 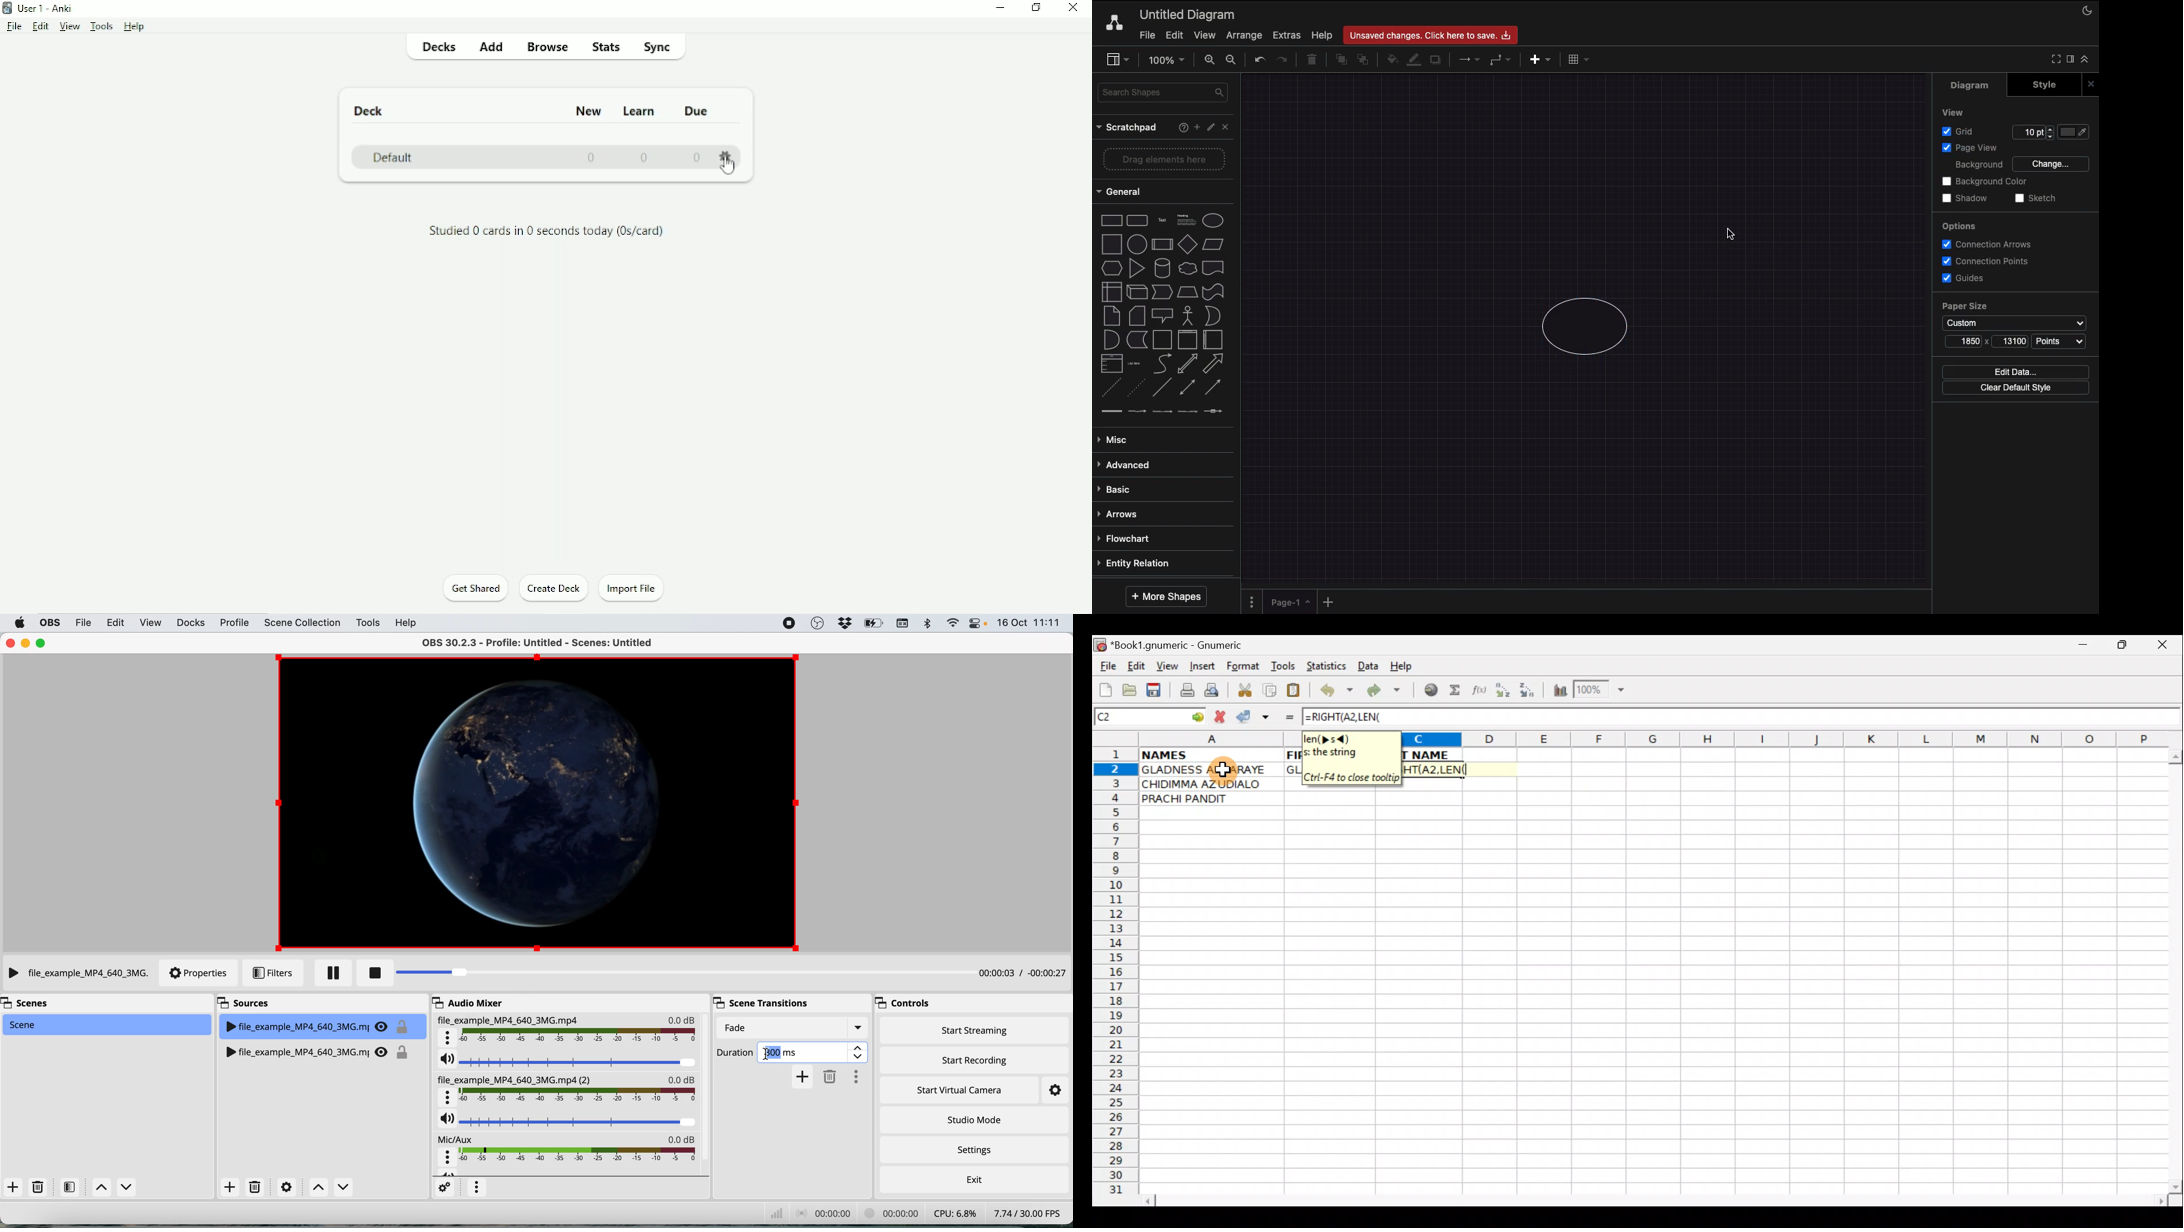 I want to click on minimise, so click(x=25, y=642).